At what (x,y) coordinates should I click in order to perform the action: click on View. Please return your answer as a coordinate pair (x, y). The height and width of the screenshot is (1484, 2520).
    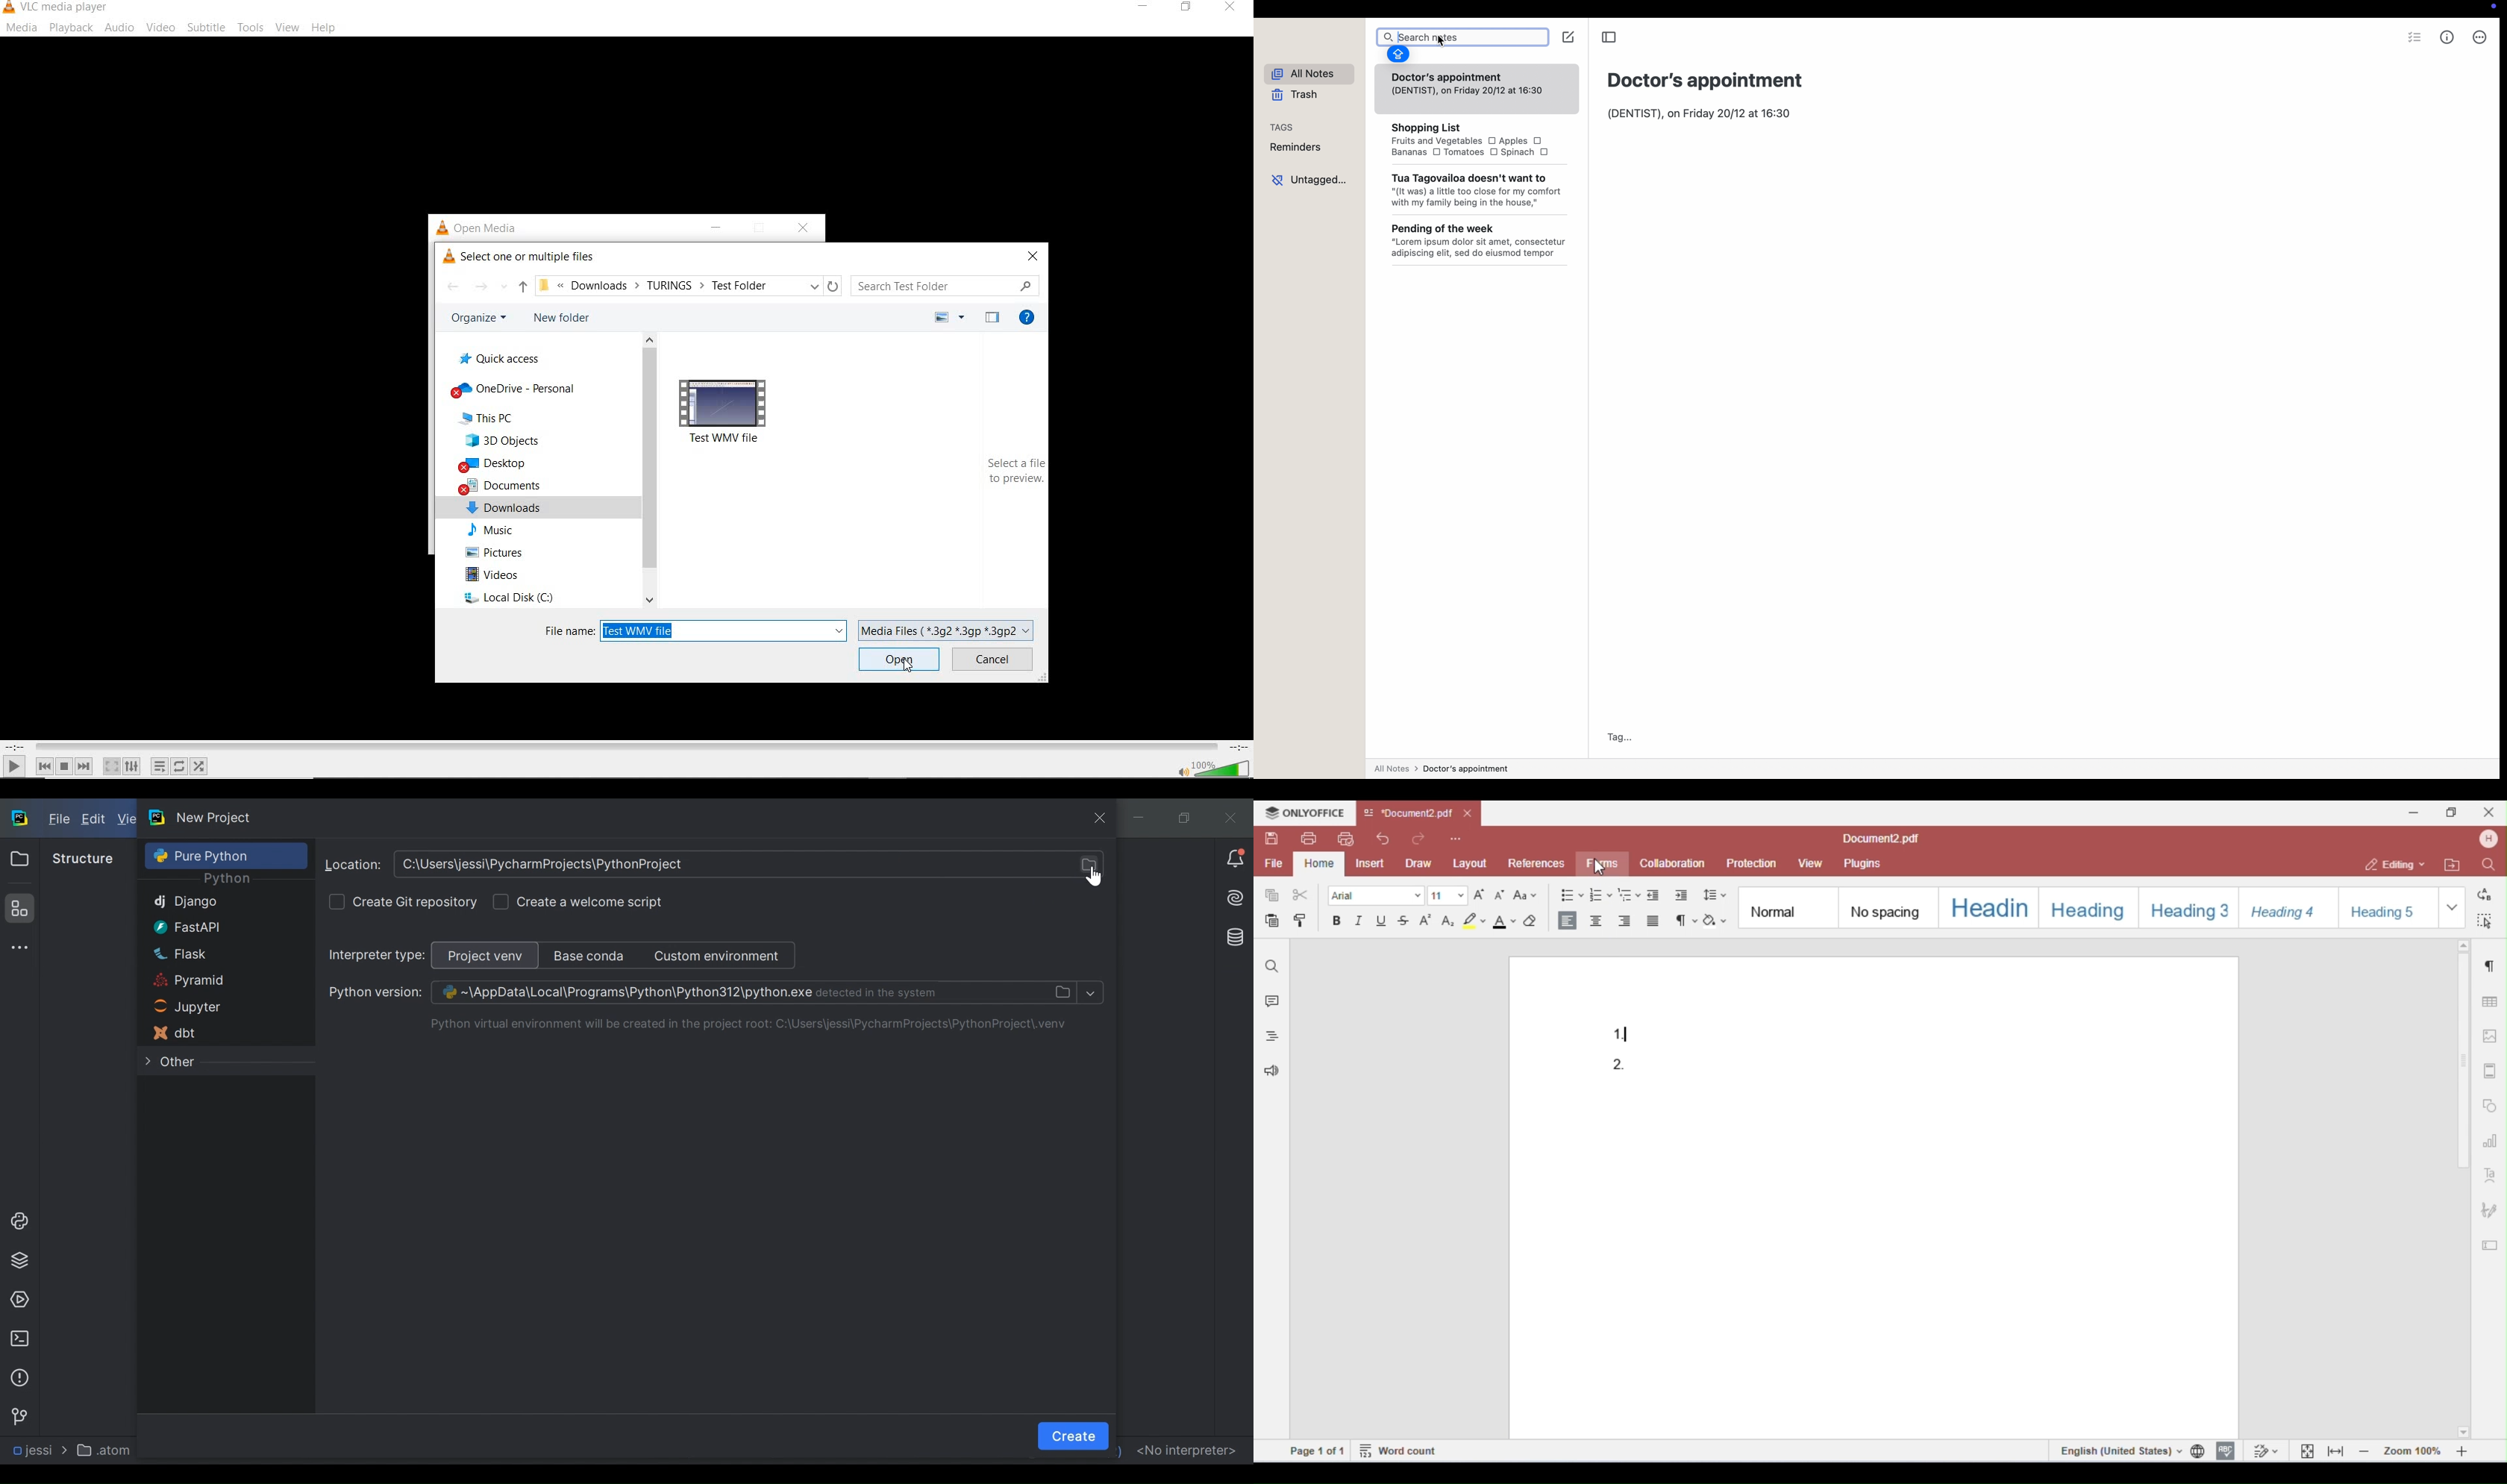
    Looking at the image, I should click on (127, 819).